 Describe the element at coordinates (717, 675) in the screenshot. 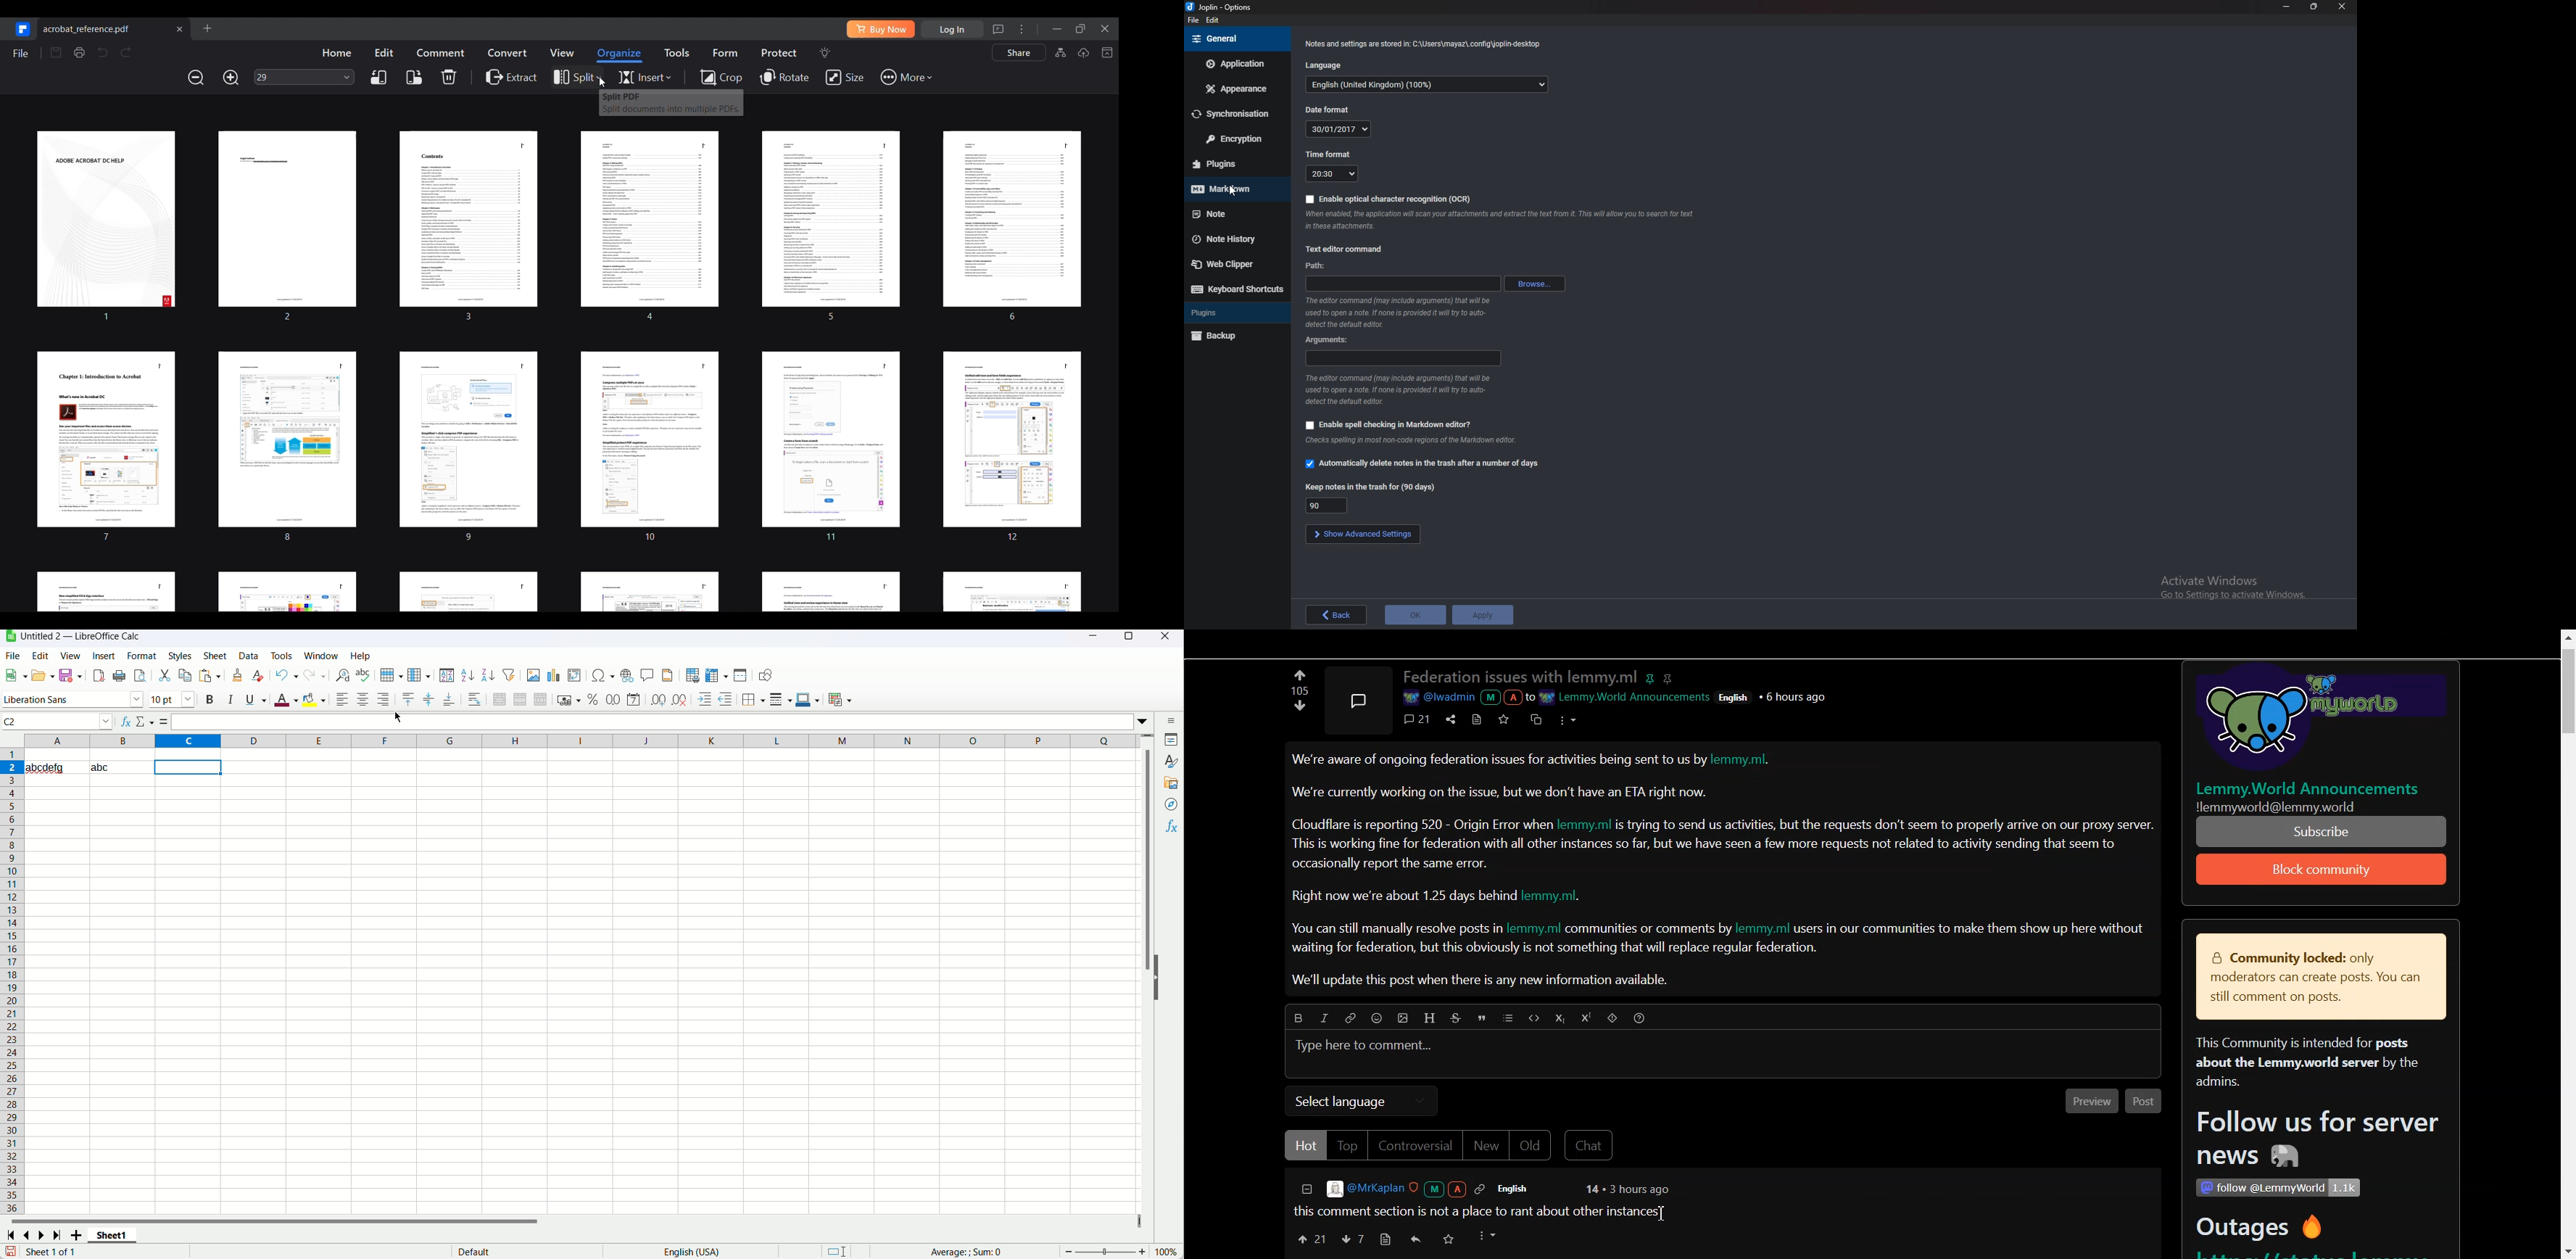

I see `freeze rows and colmn` at that location.